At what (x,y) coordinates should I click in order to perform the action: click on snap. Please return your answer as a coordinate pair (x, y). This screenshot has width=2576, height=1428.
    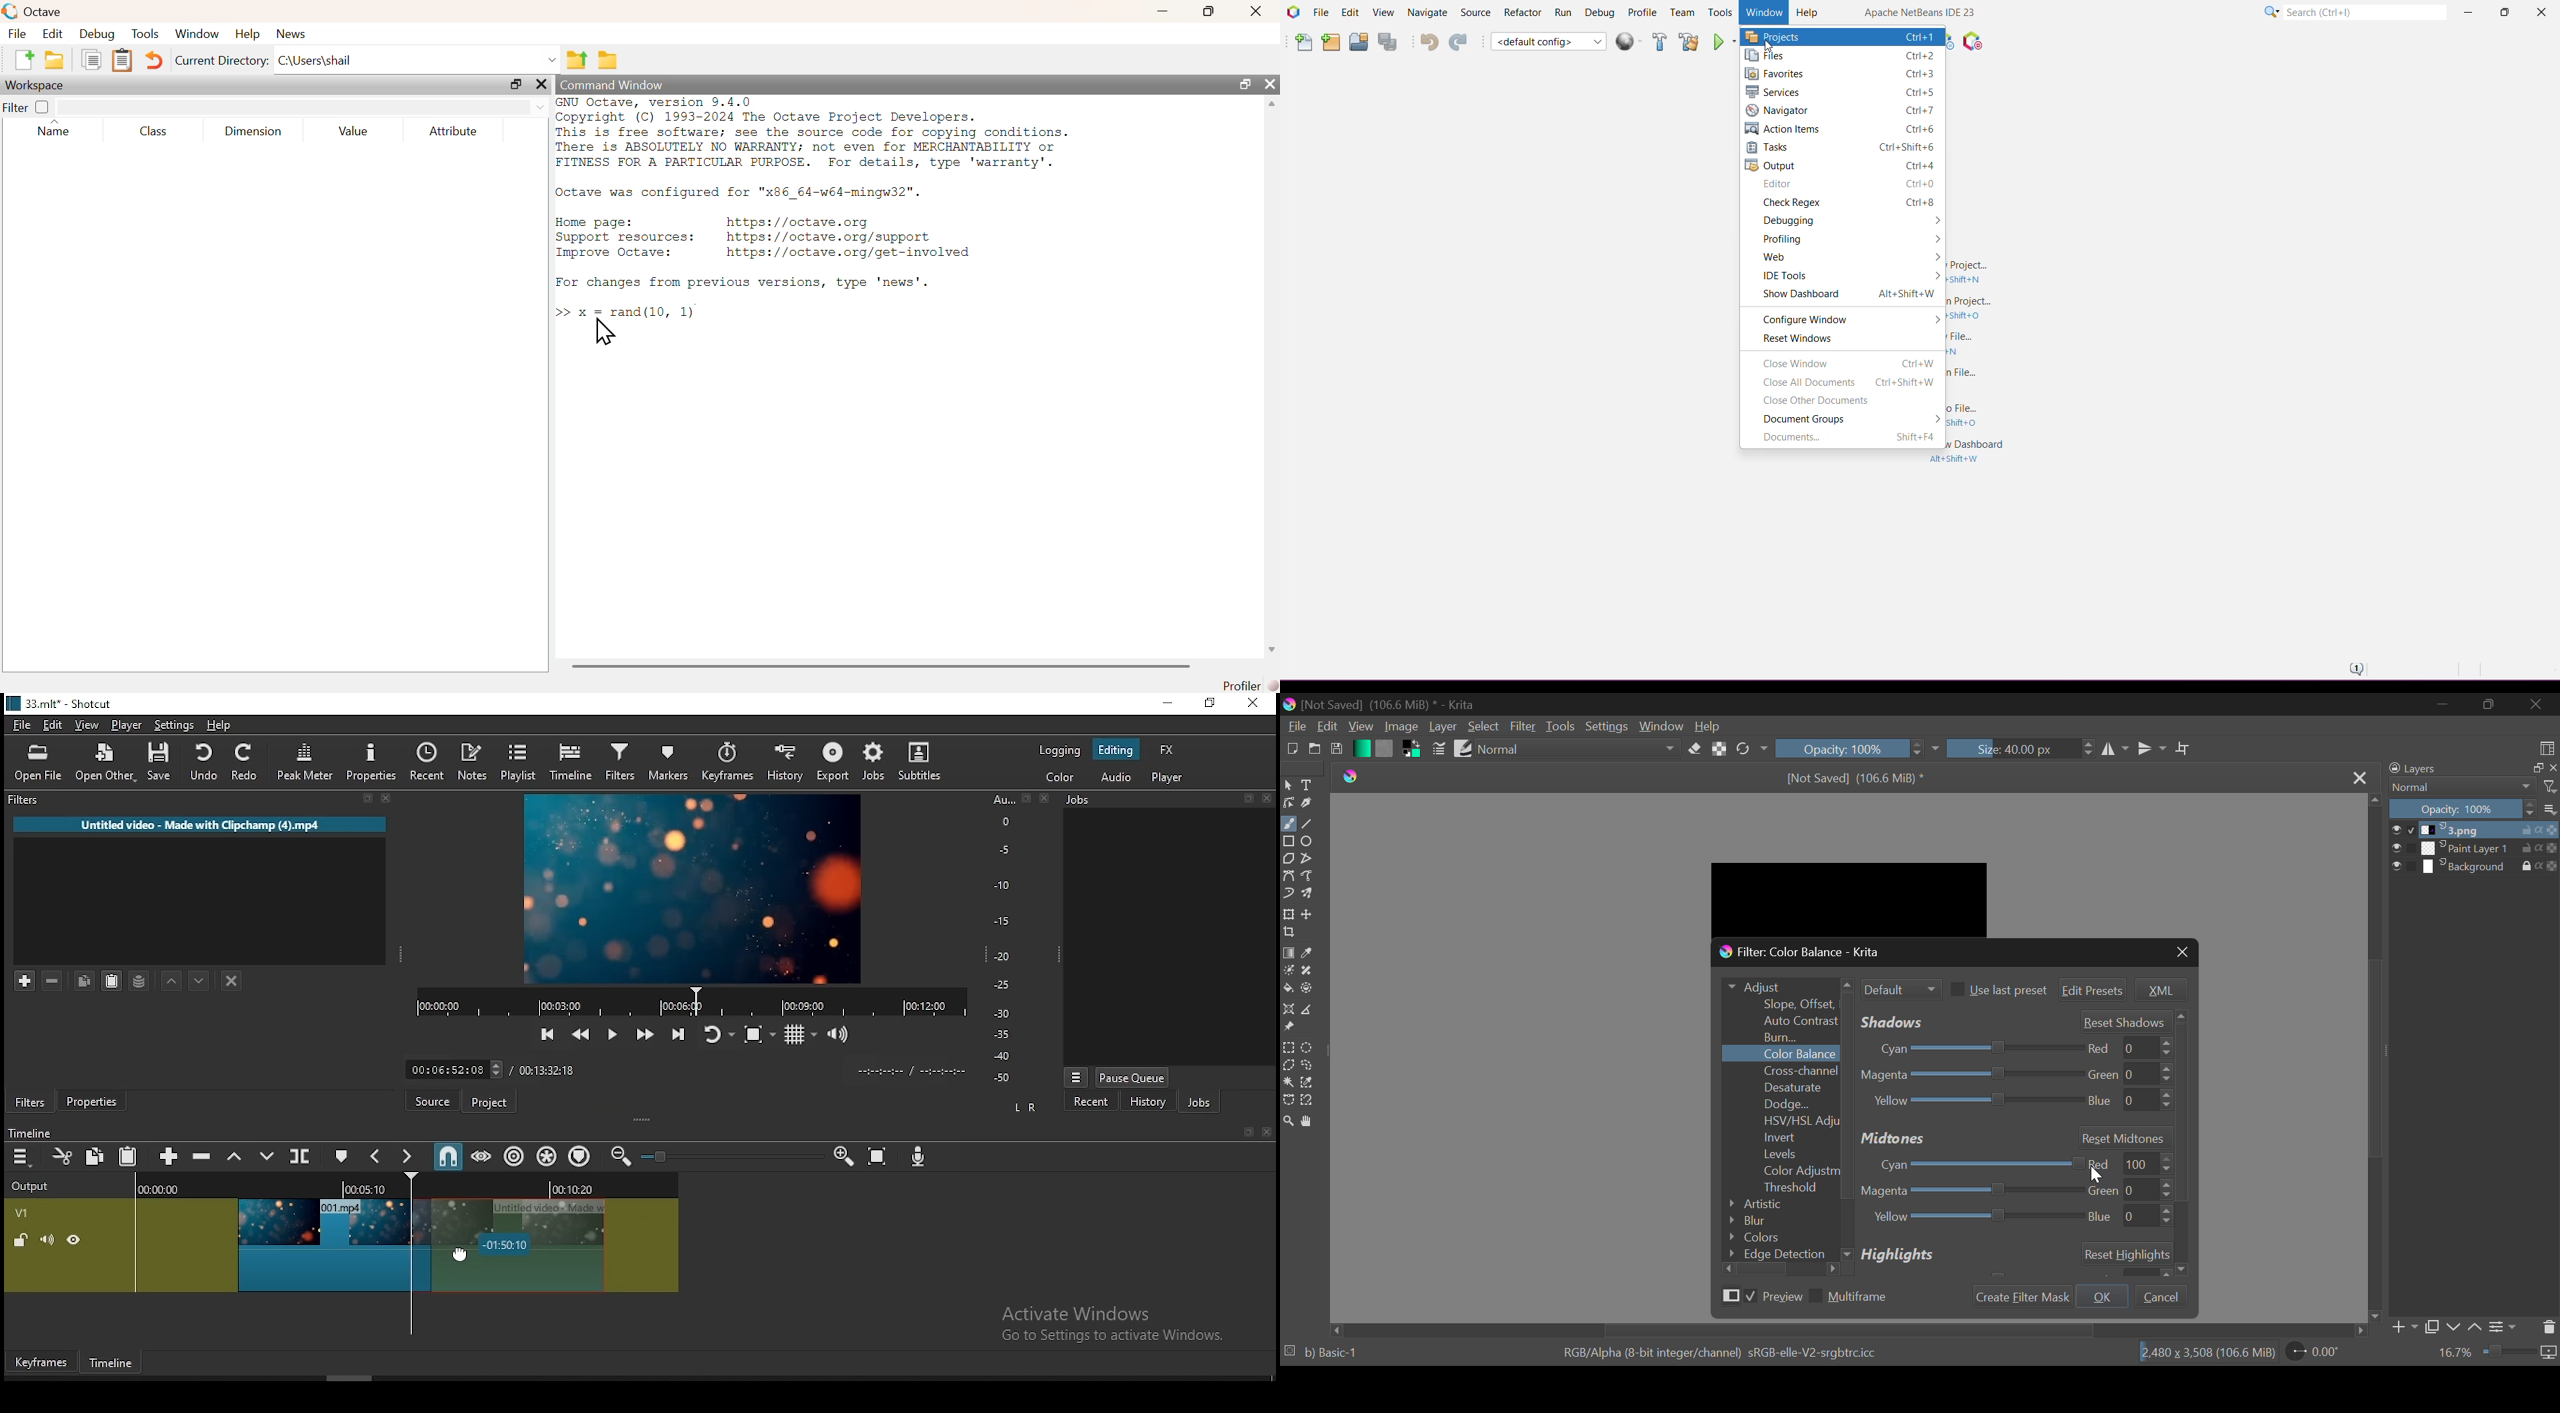
    Looking at the image, I should click on (451, 1157).